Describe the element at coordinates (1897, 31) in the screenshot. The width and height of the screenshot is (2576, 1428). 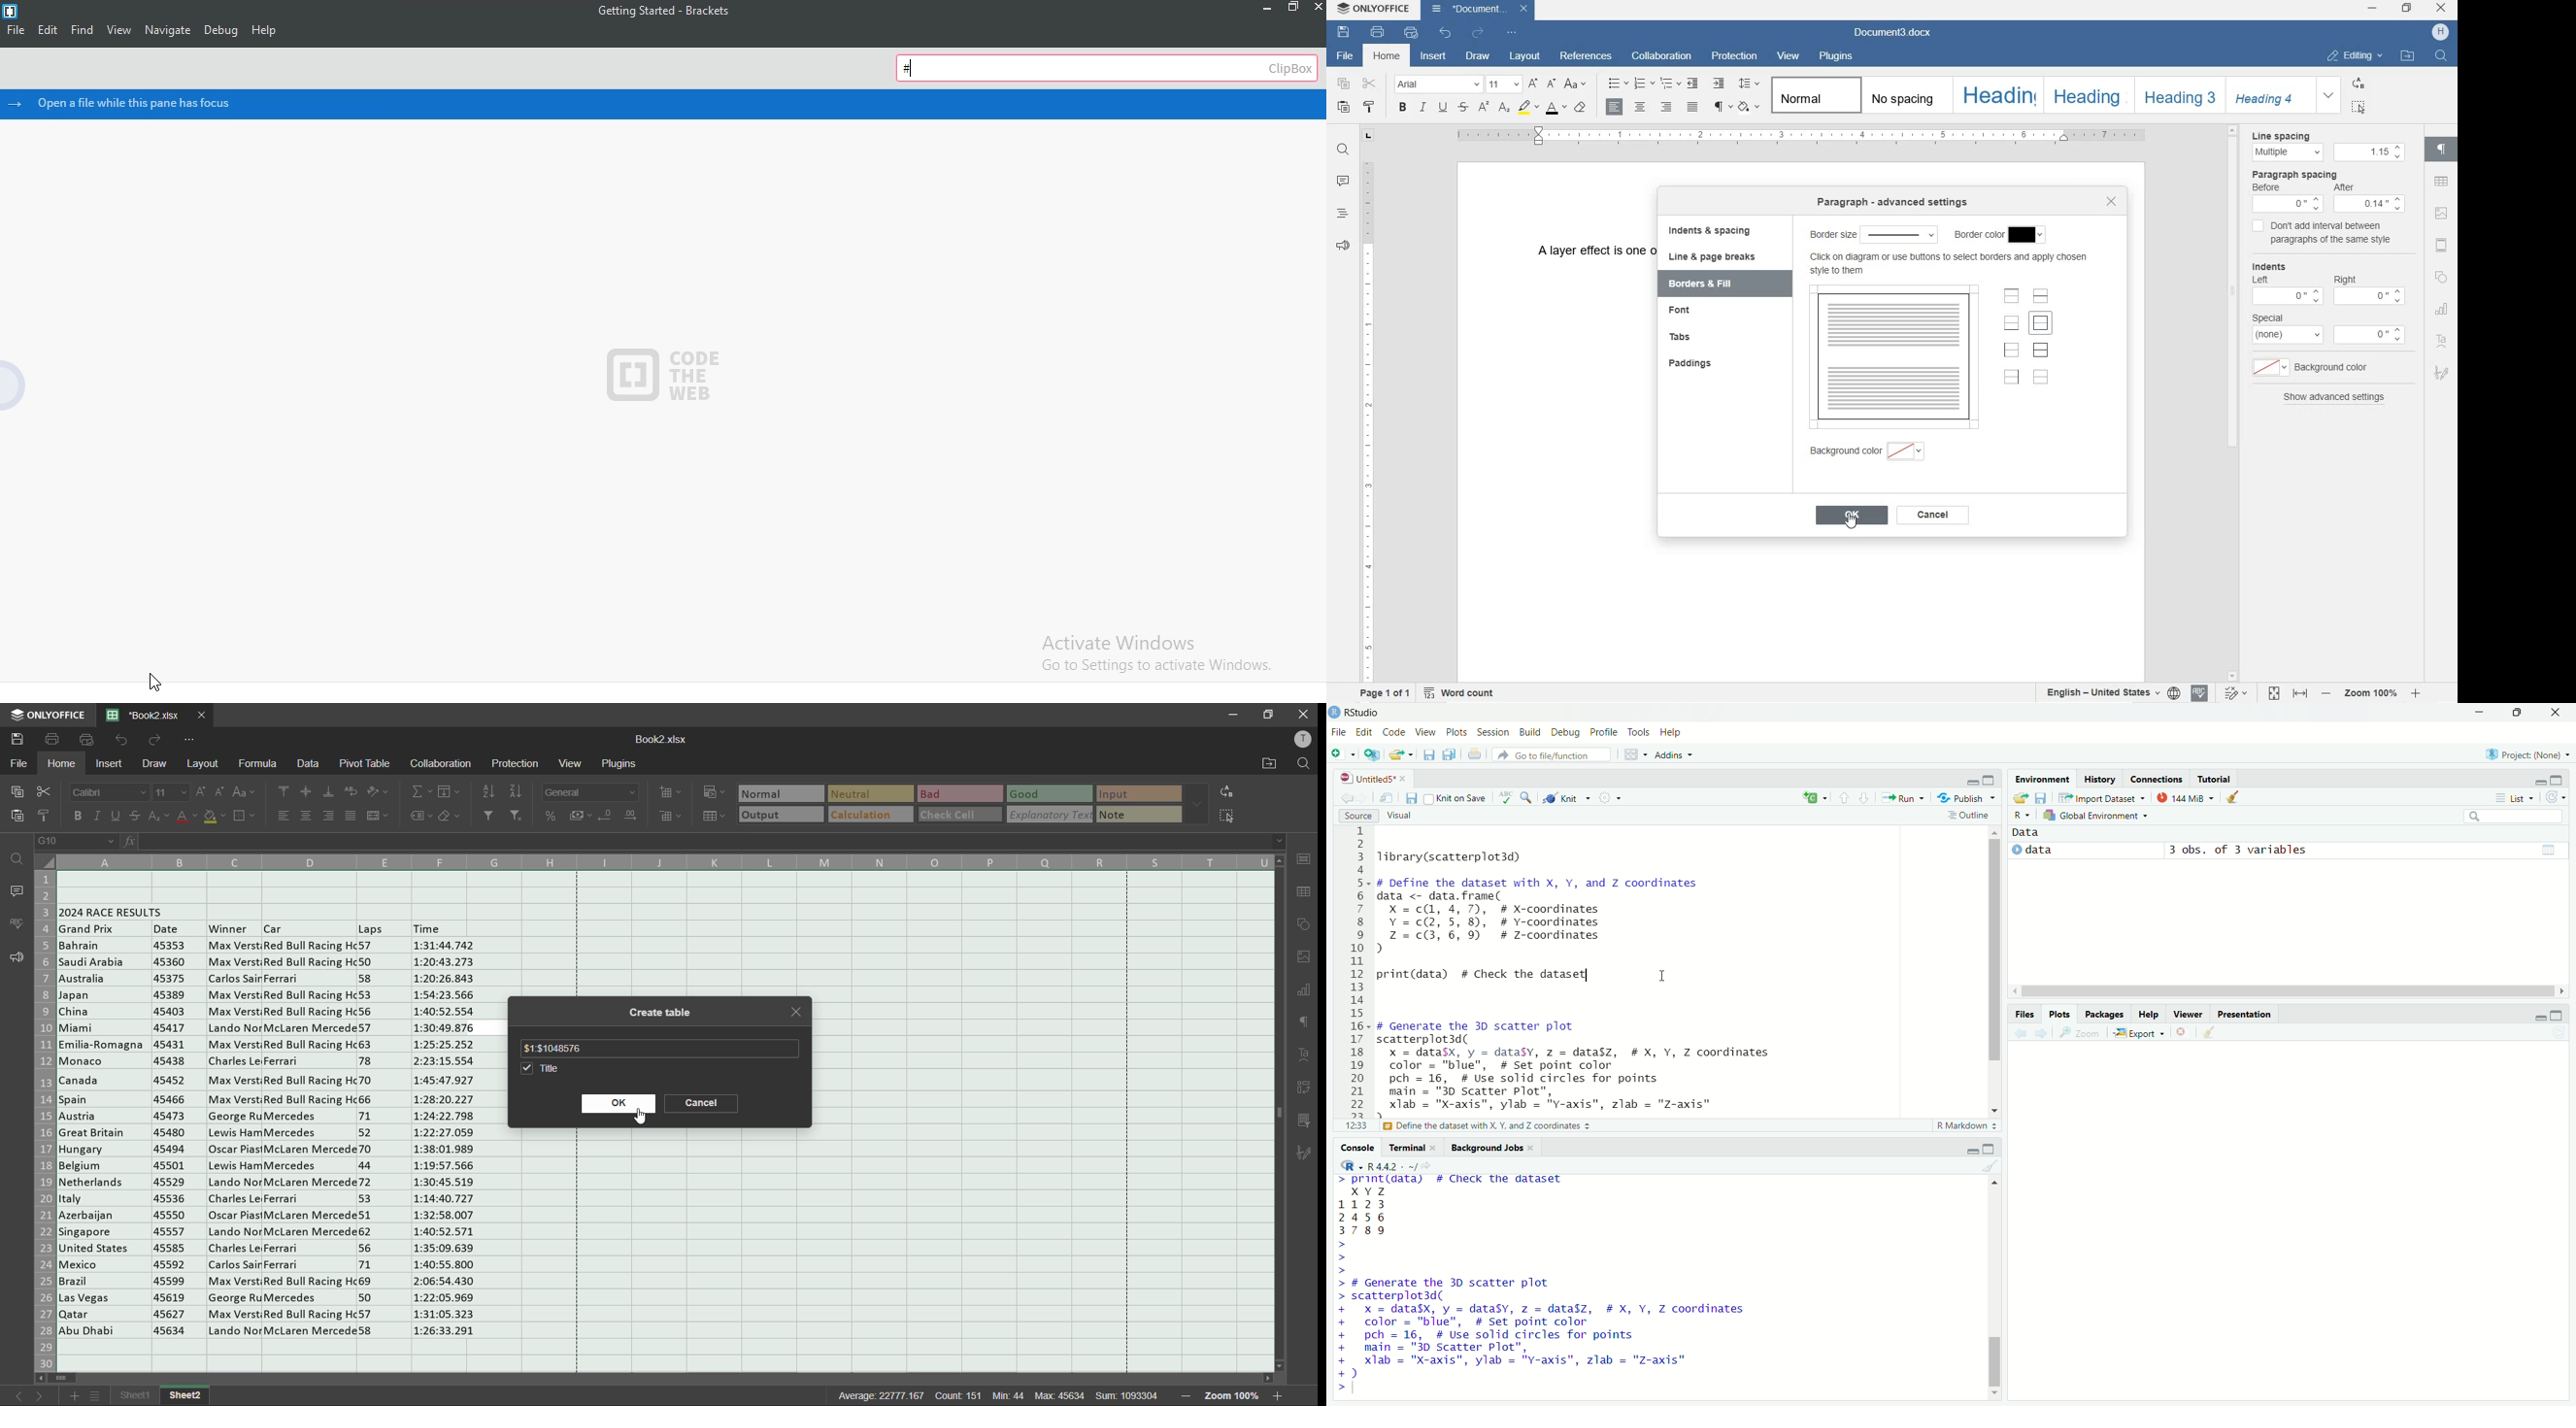
I see `DOCUMENT3.DOCX` at that location.